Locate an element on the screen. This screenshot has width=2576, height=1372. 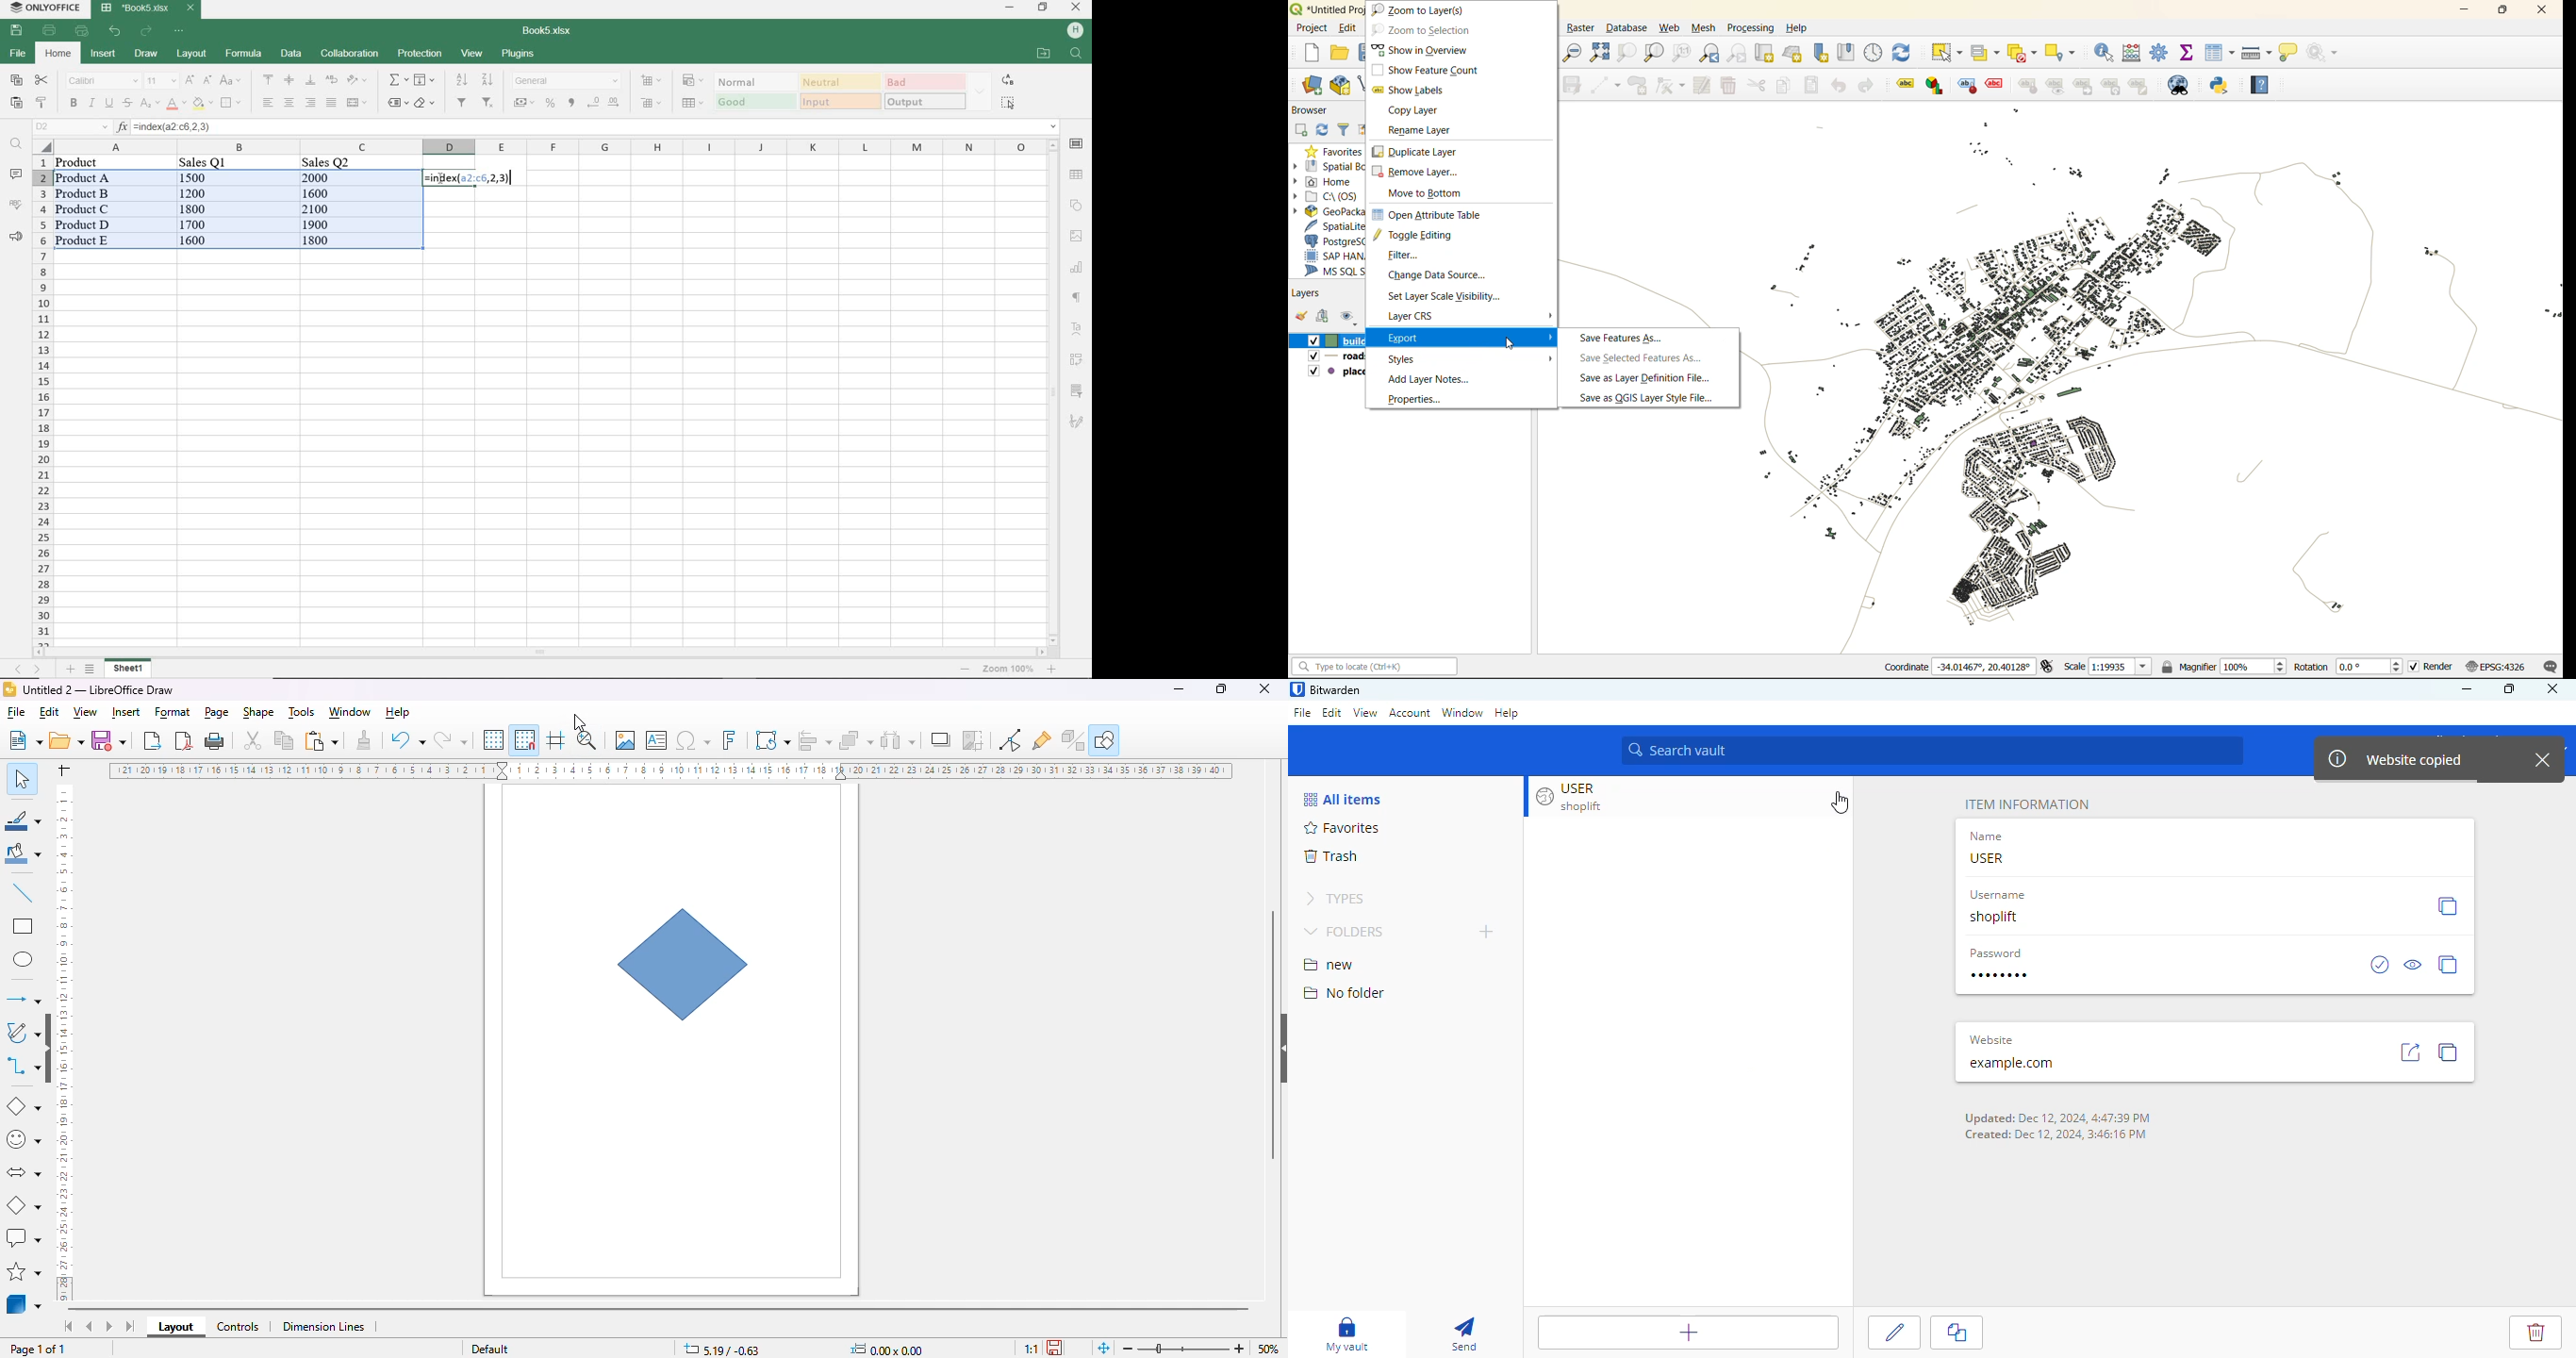
layout is located at coordinates (178, 1327).